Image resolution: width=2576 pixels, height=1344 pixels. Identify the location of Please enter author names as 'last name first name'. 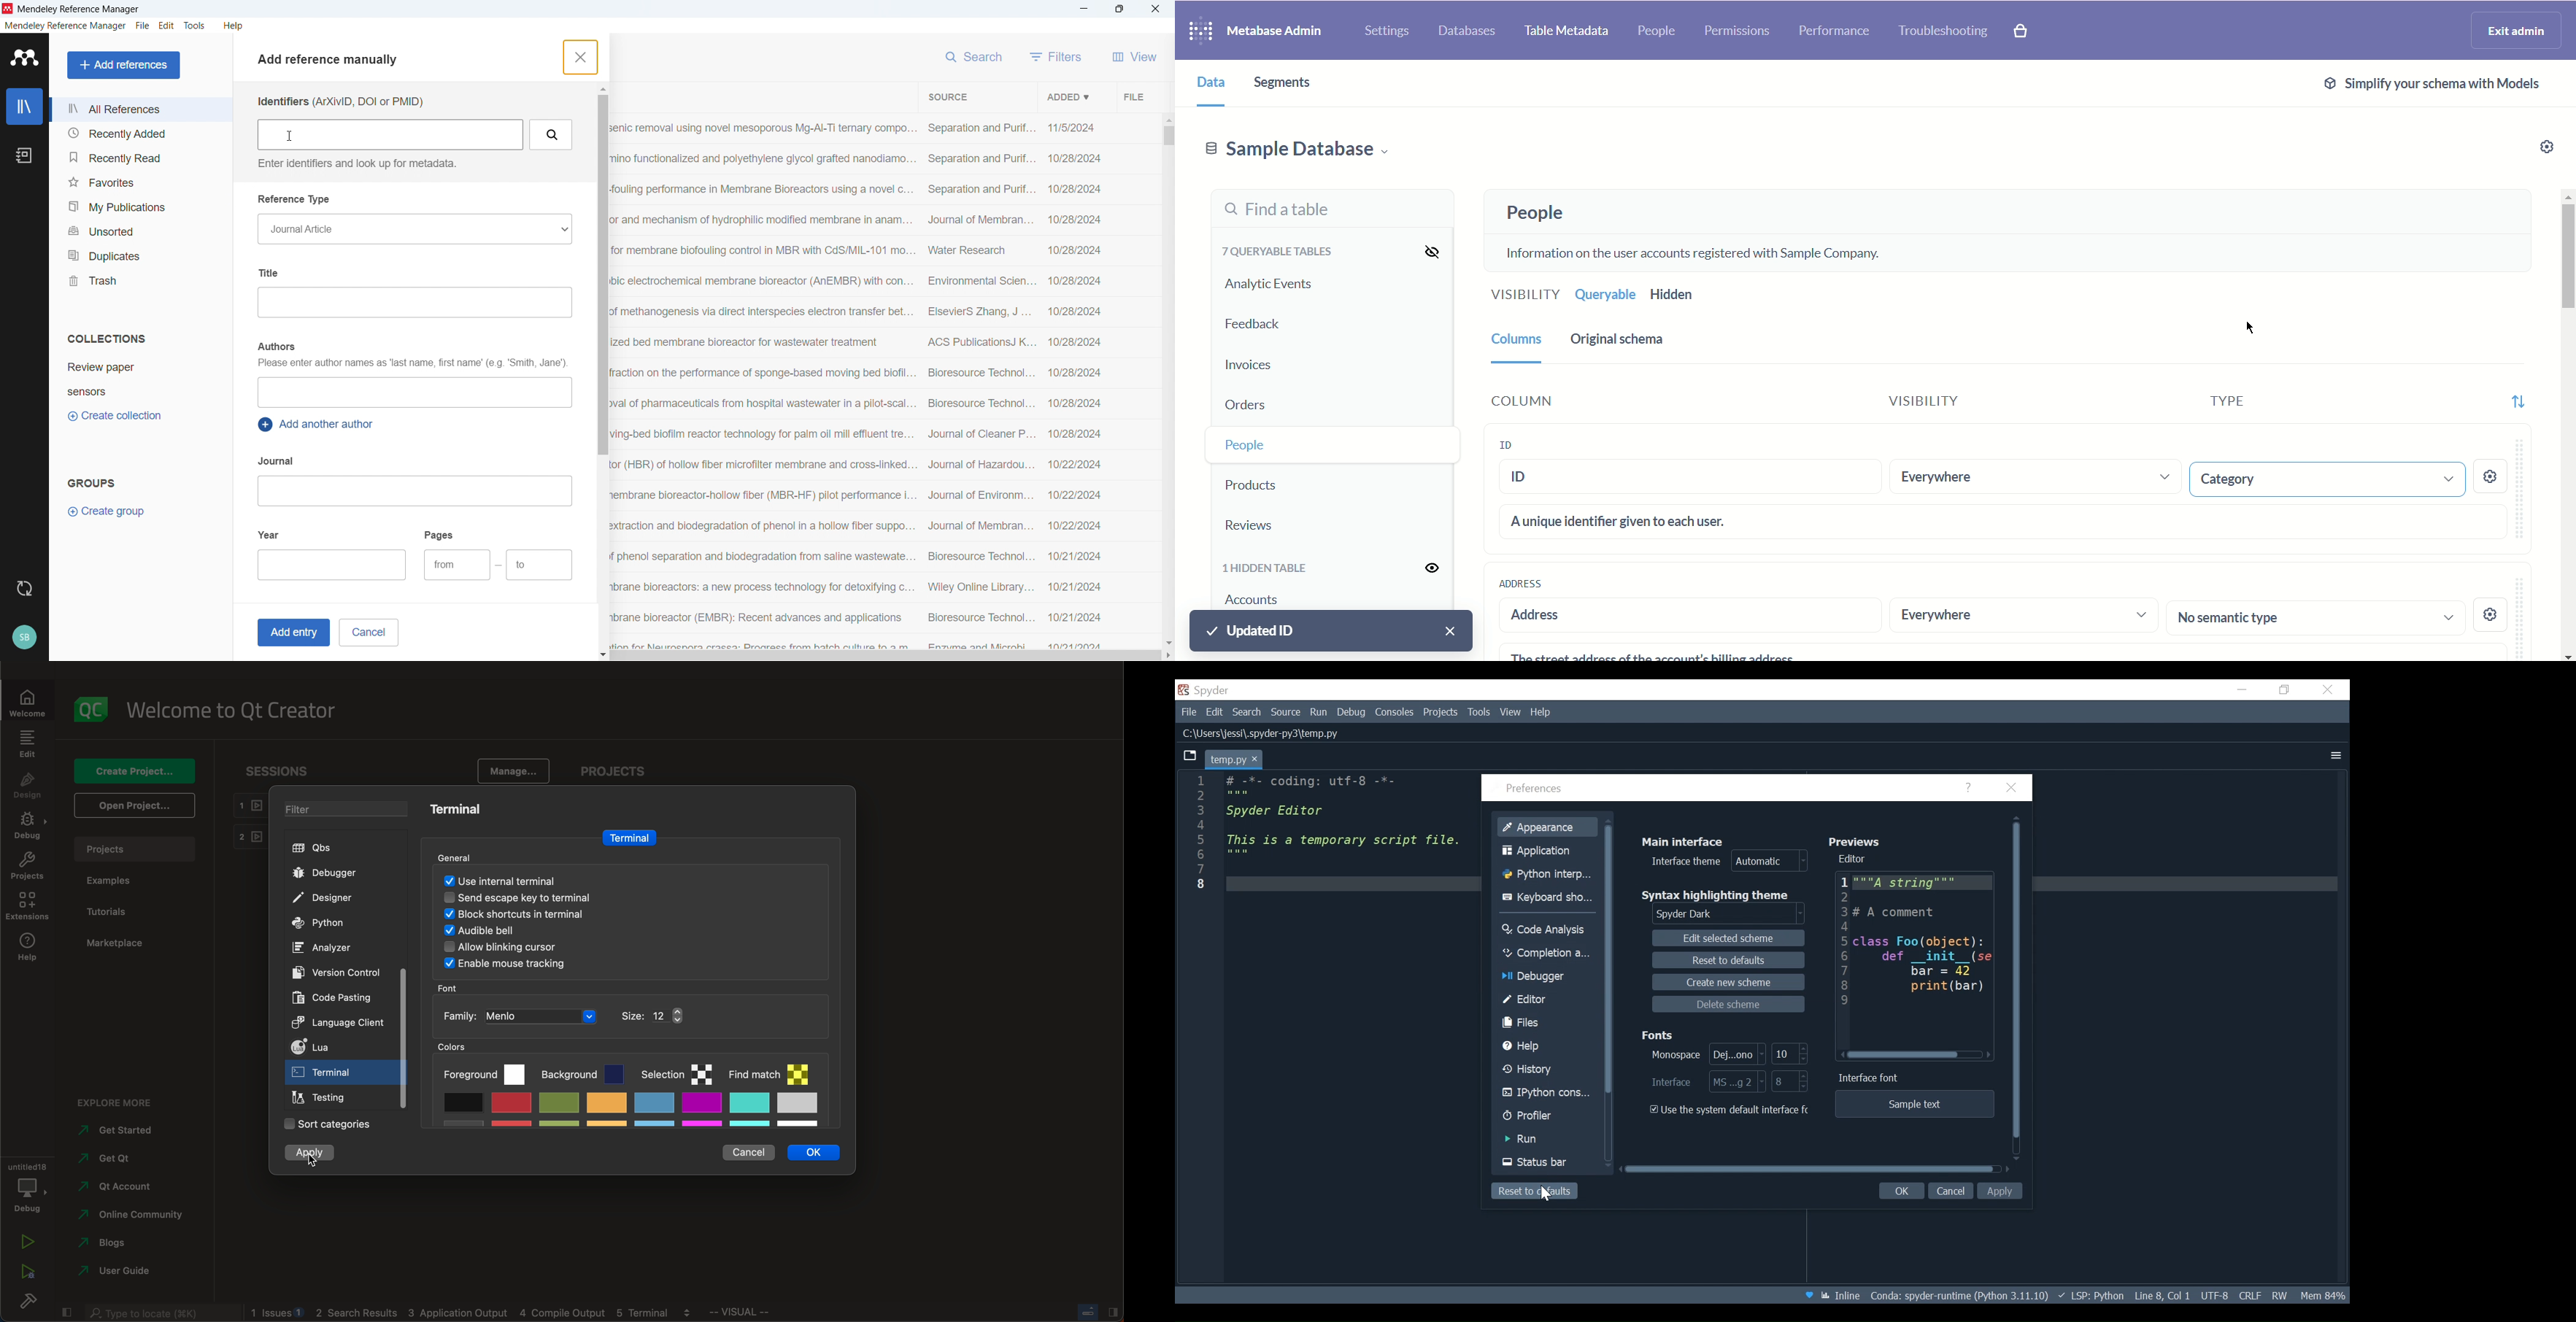
(411, 364).